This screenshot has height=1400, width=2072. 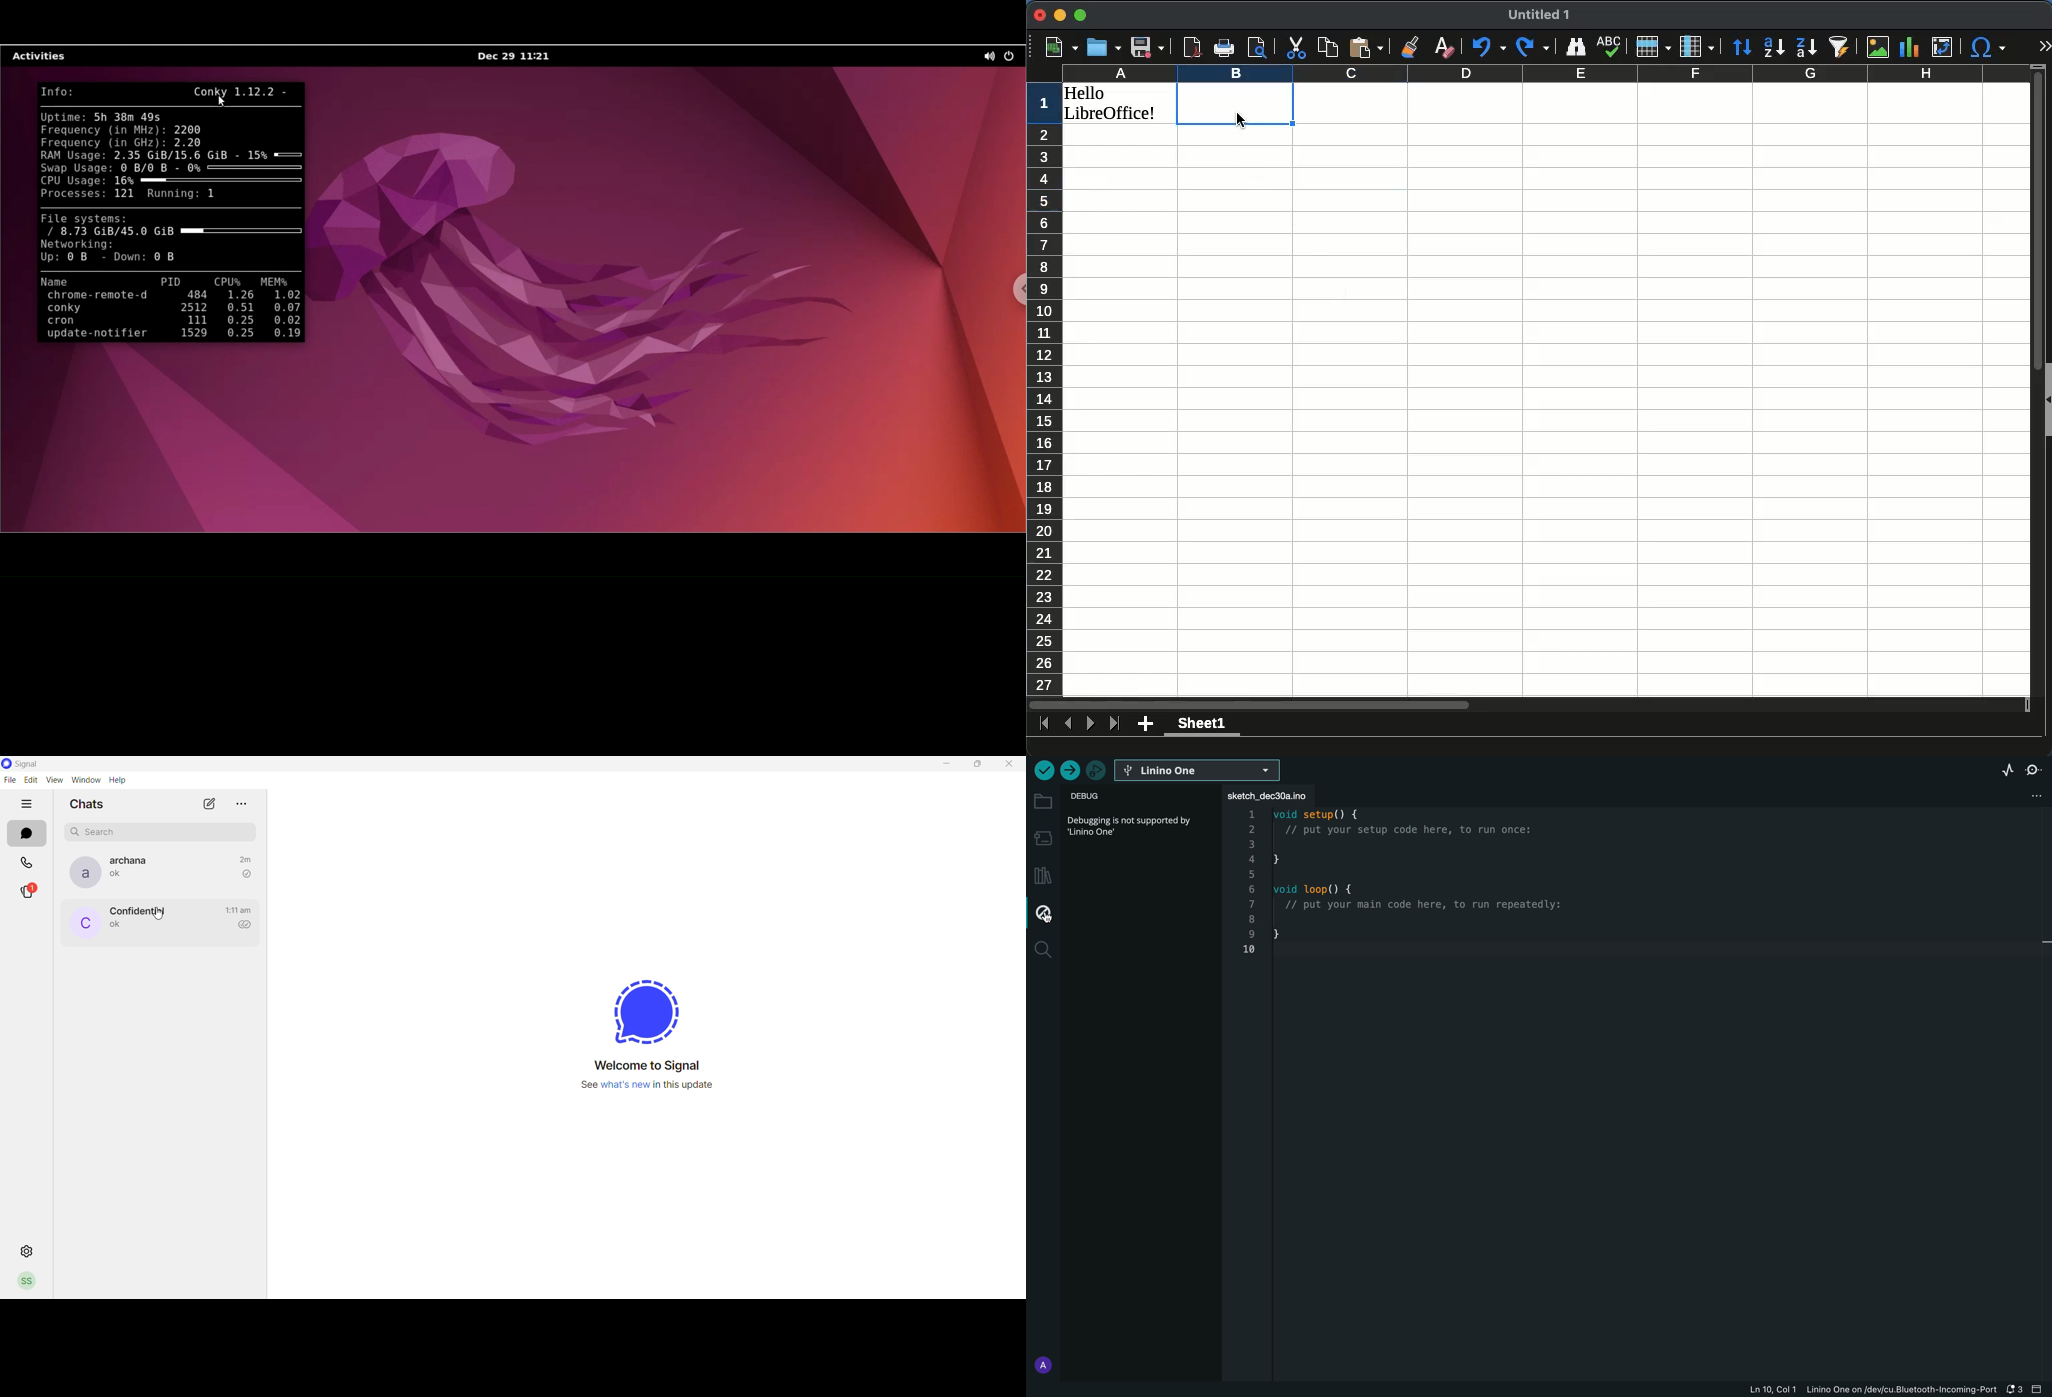 I want to click on chats heading, so click(x=86, y=806).